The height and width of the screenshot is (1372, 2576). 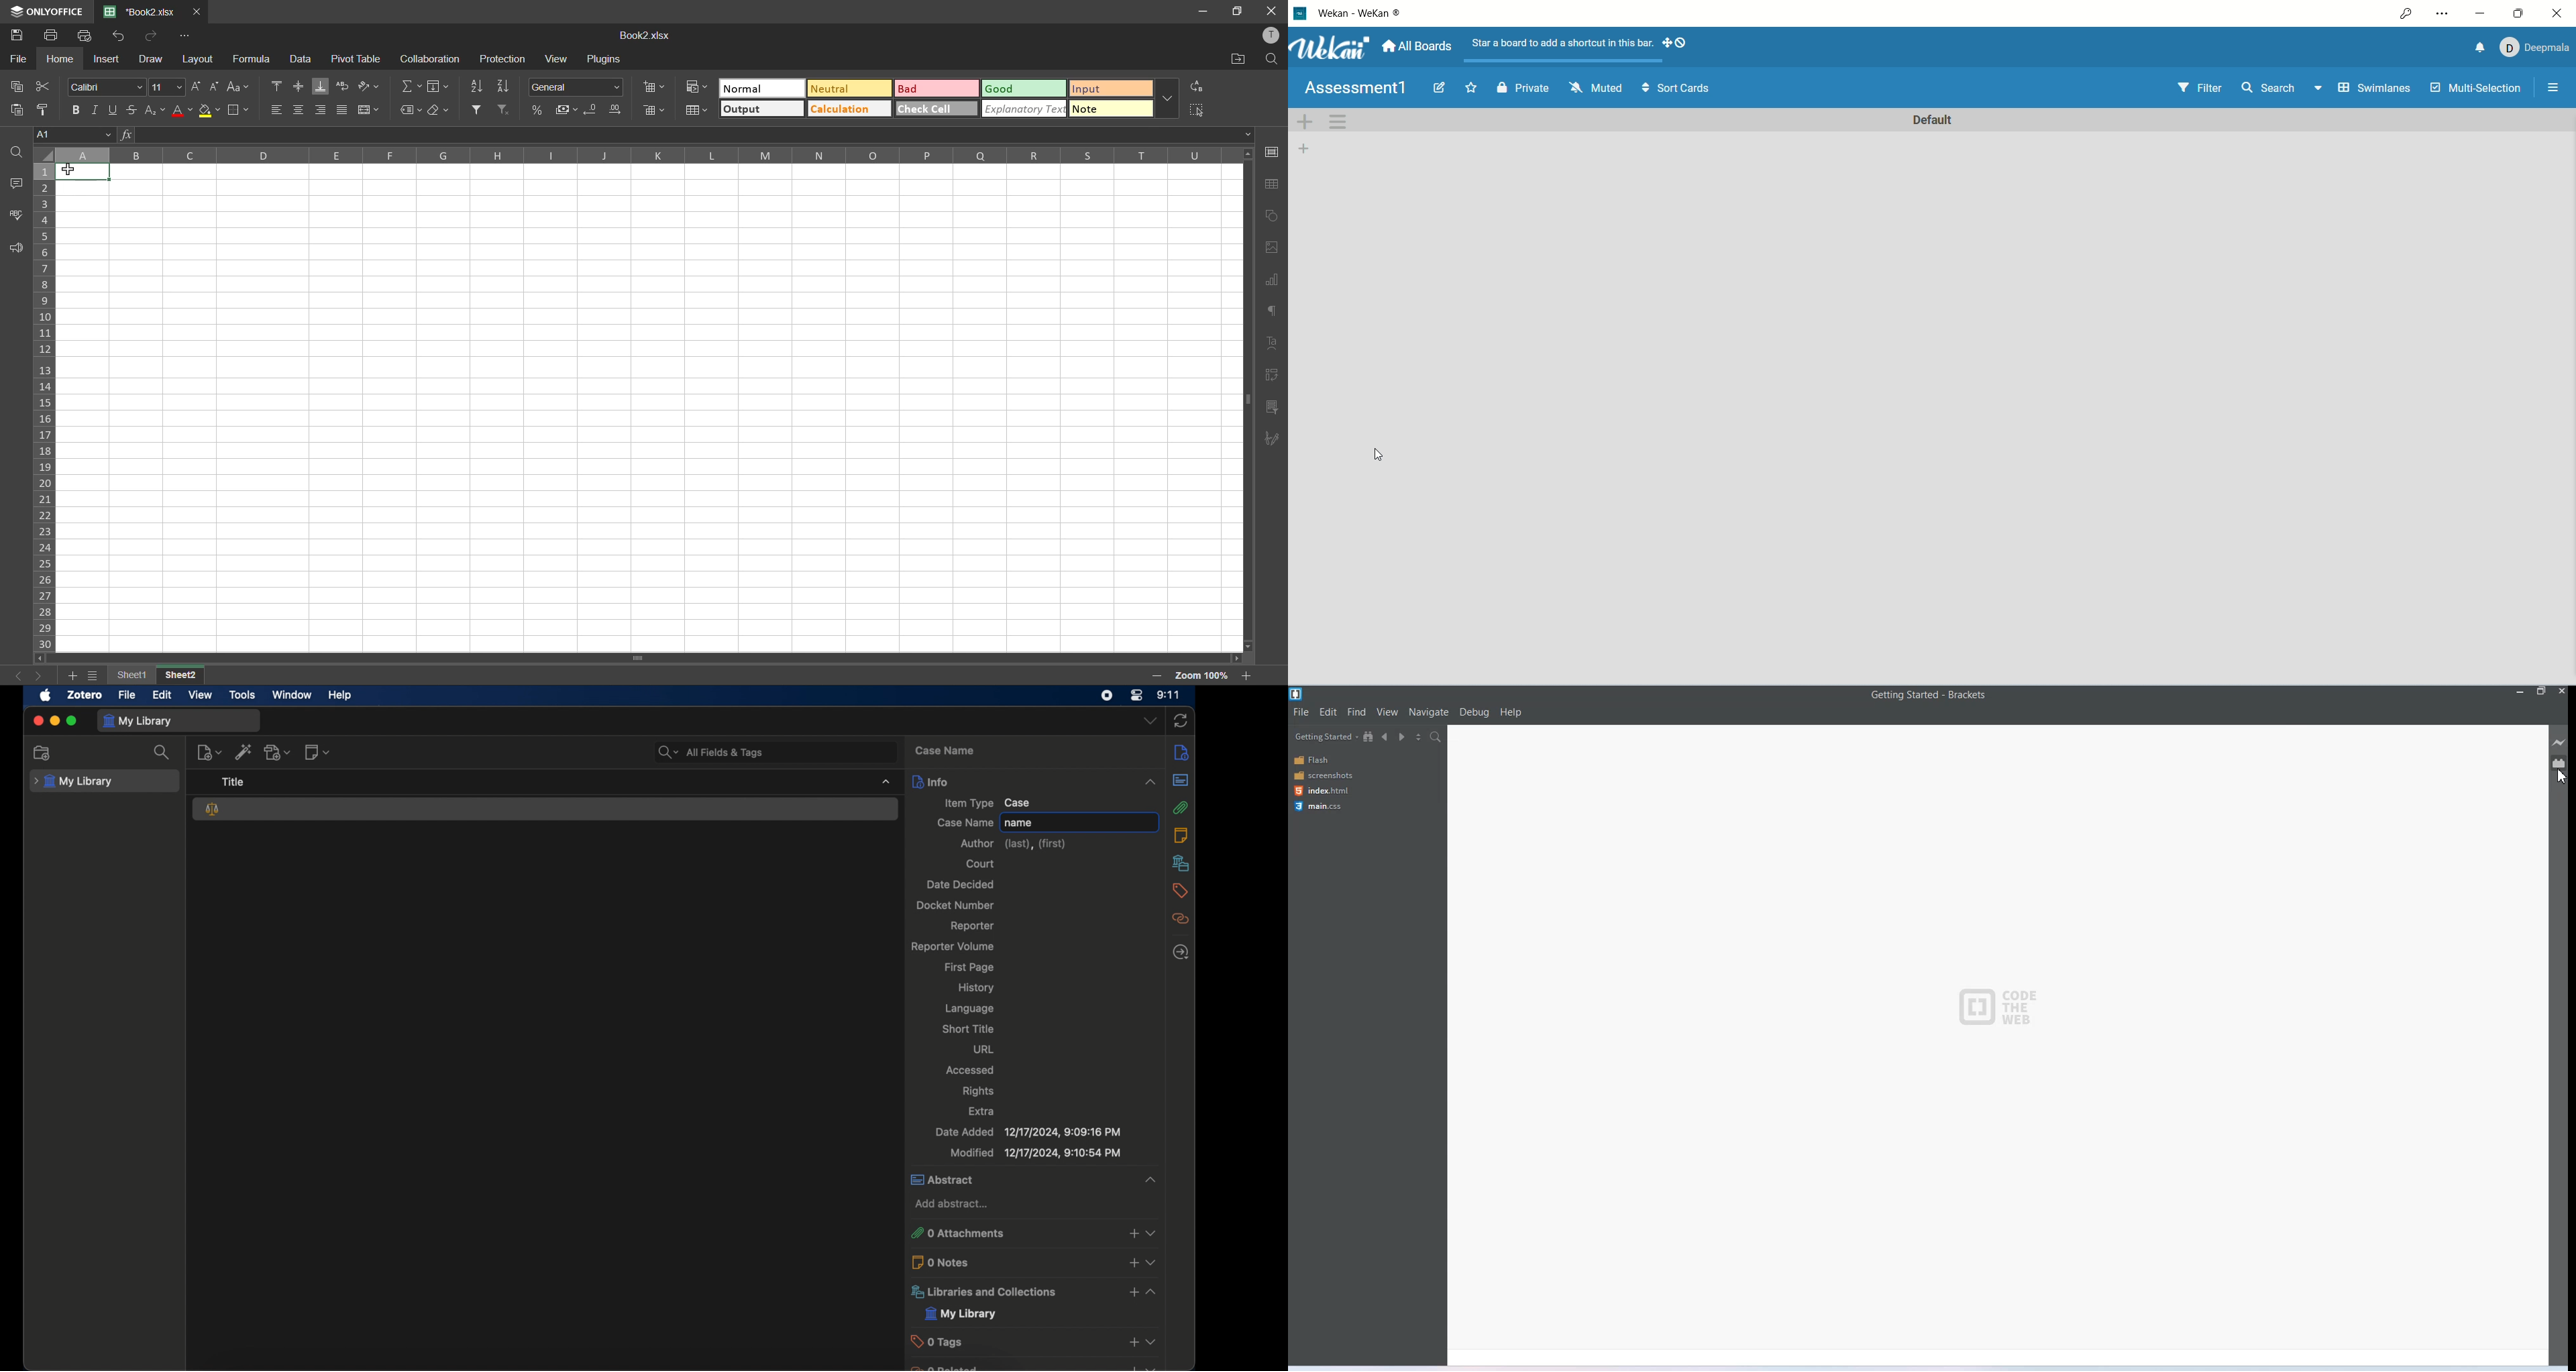 What do you see at coordinates (557, 59) in the screenshot?
I see `view` at bounding box center [557, 59].